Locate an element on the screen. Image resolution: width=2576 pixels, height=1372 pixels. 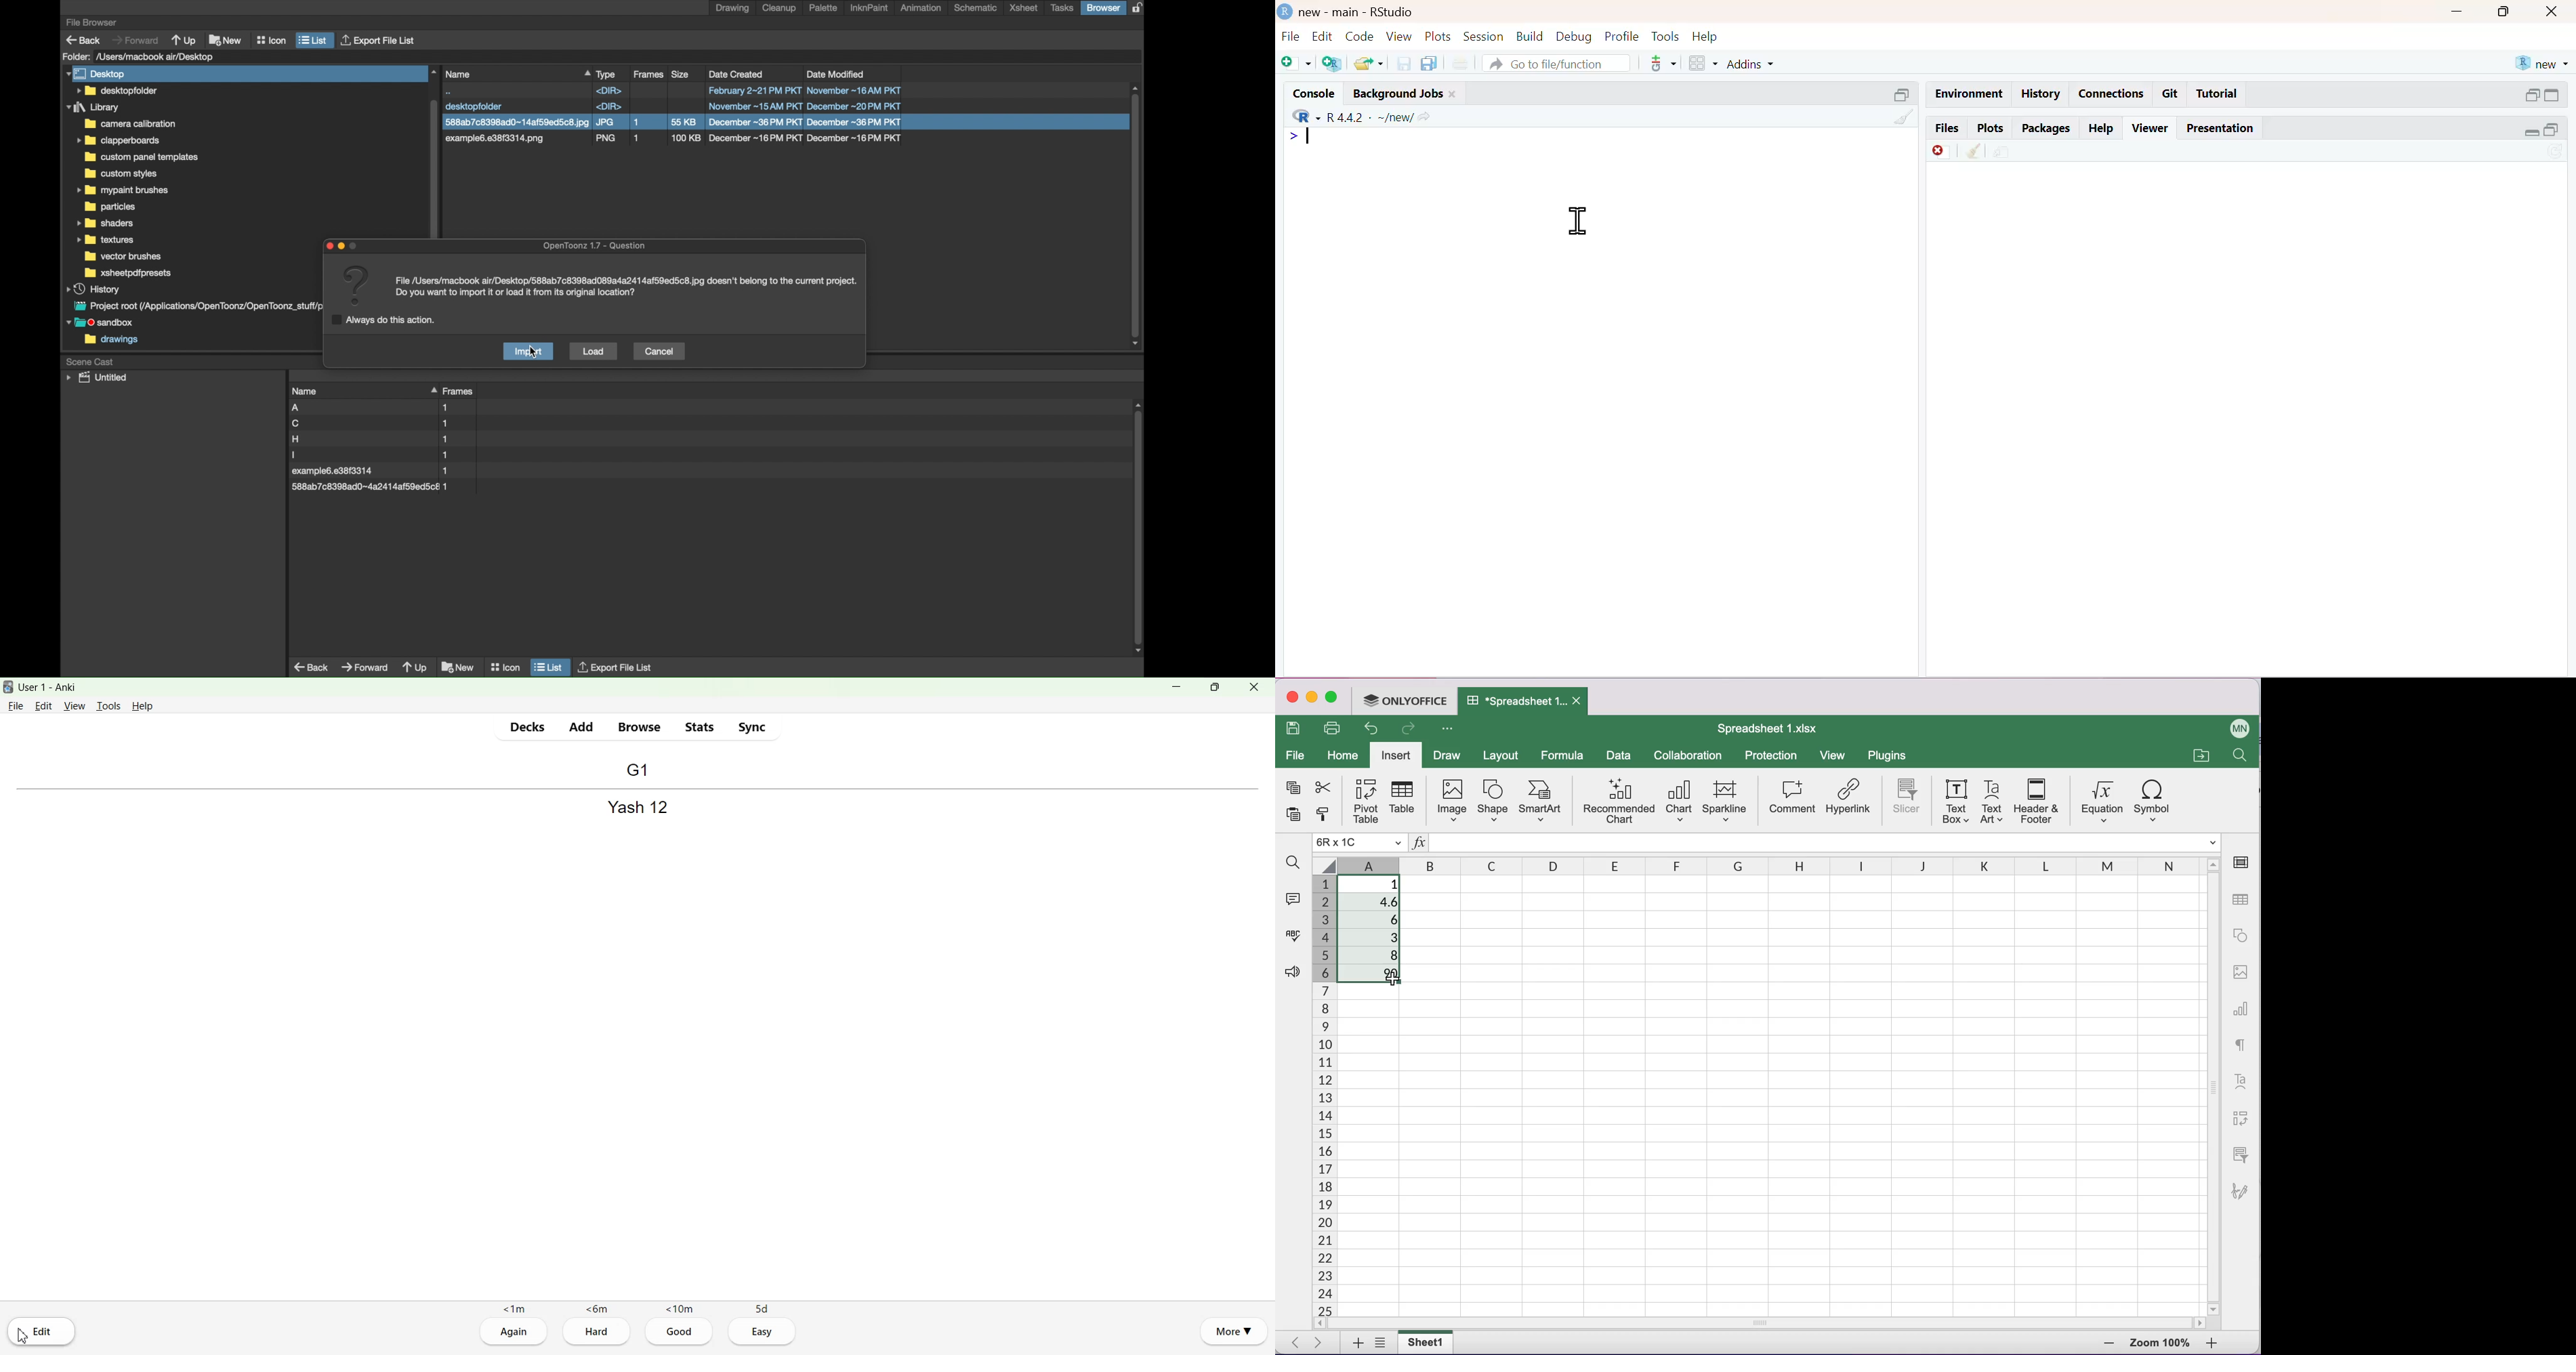
console is located at coordinates (1314, 93).